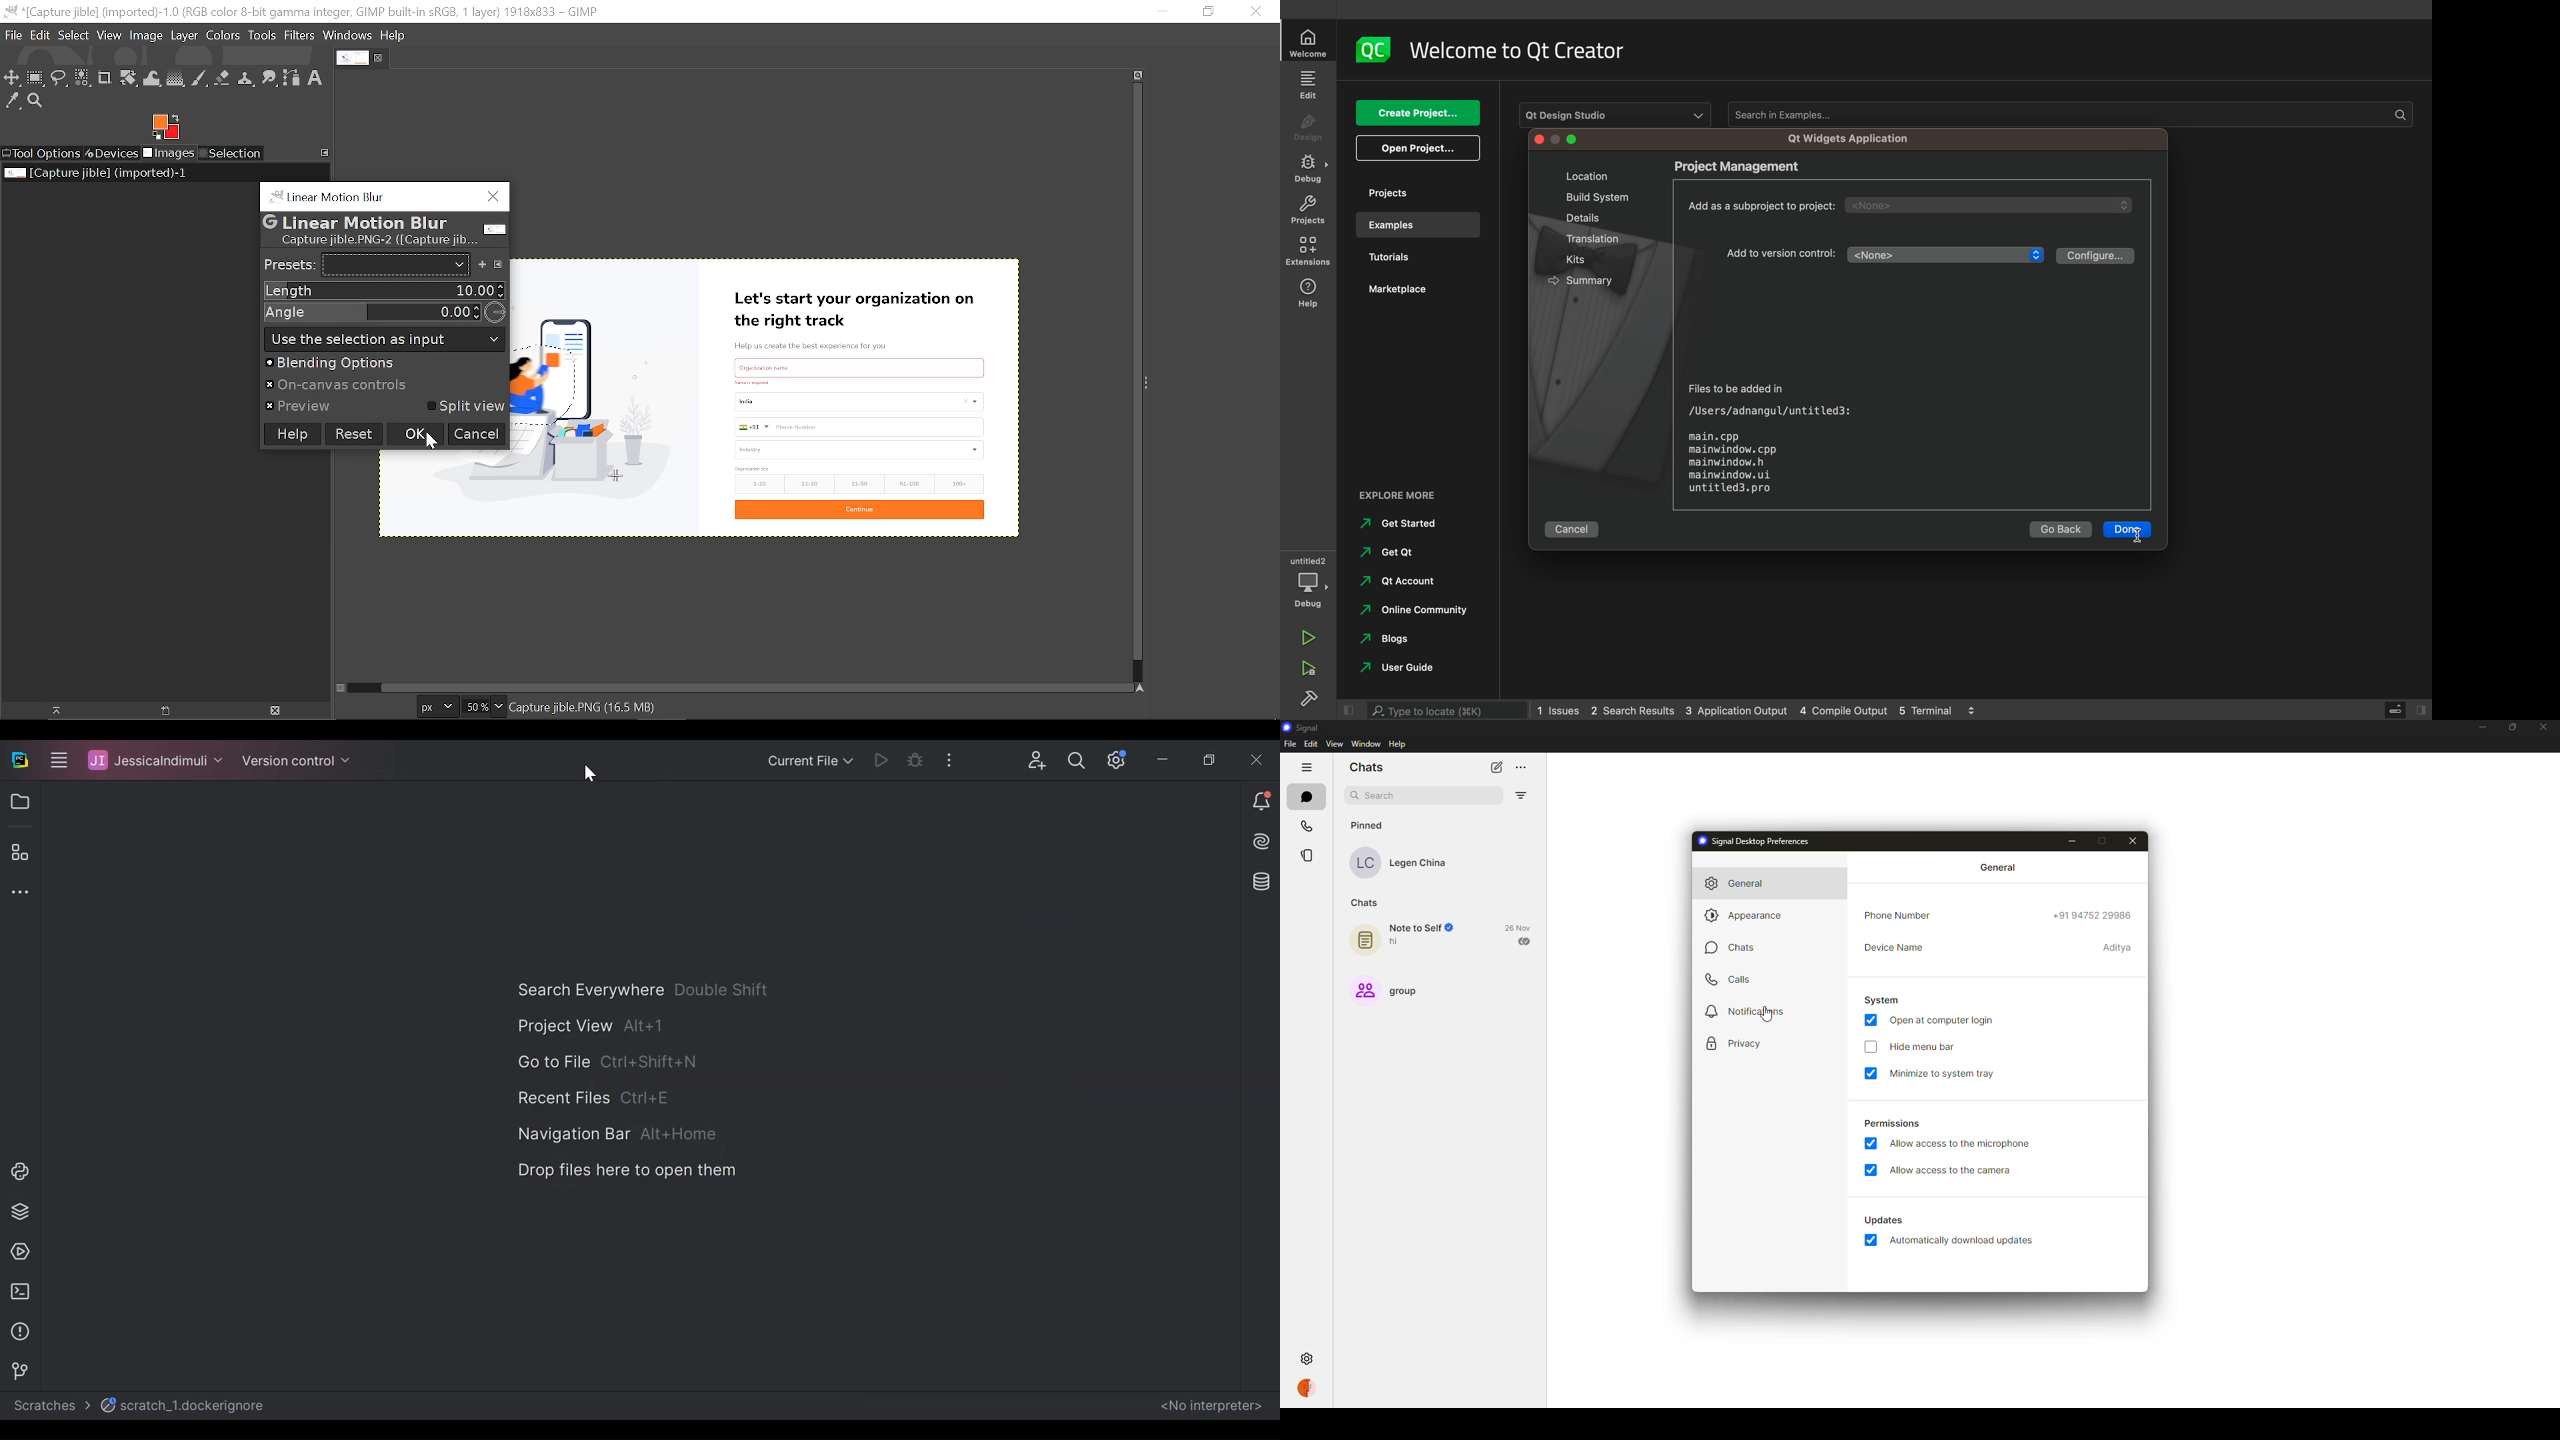 The width and height of the screenshot is (2576, 1456). Describe the element at coordinates (415, 435) in the screenshot. I see `Ok` at that location.